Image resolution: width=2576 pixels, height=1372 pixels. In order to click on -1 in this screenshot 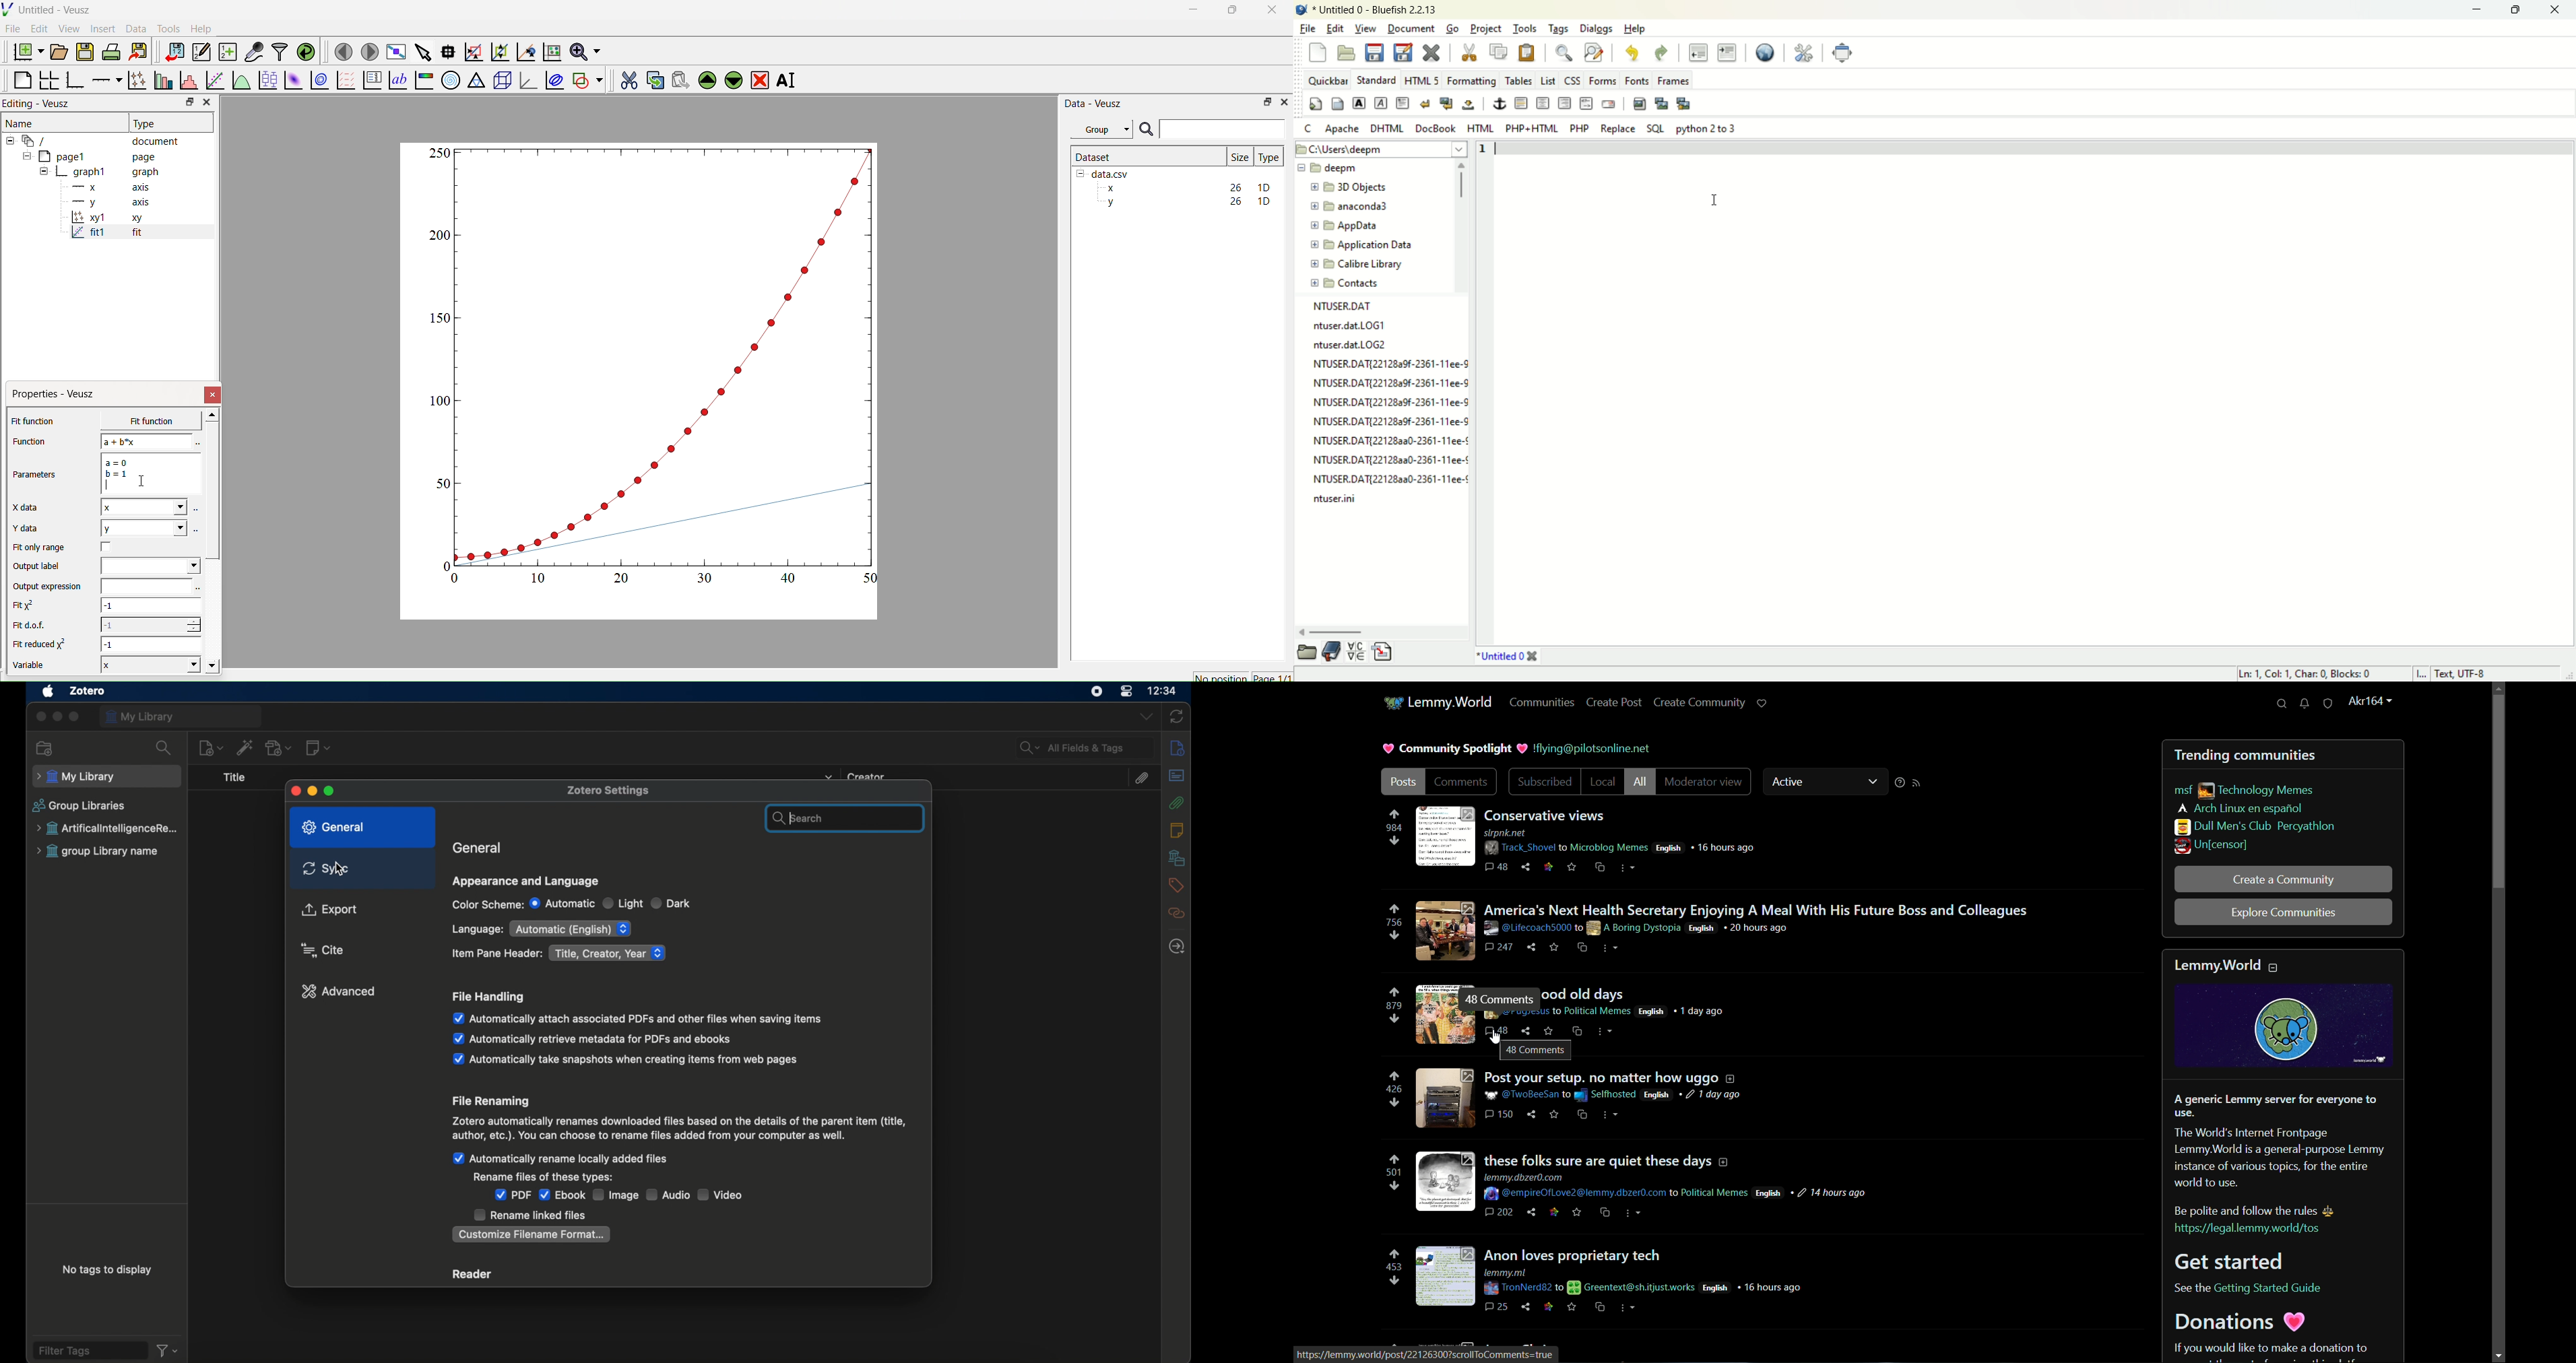, I will do `click(152, 644)`.